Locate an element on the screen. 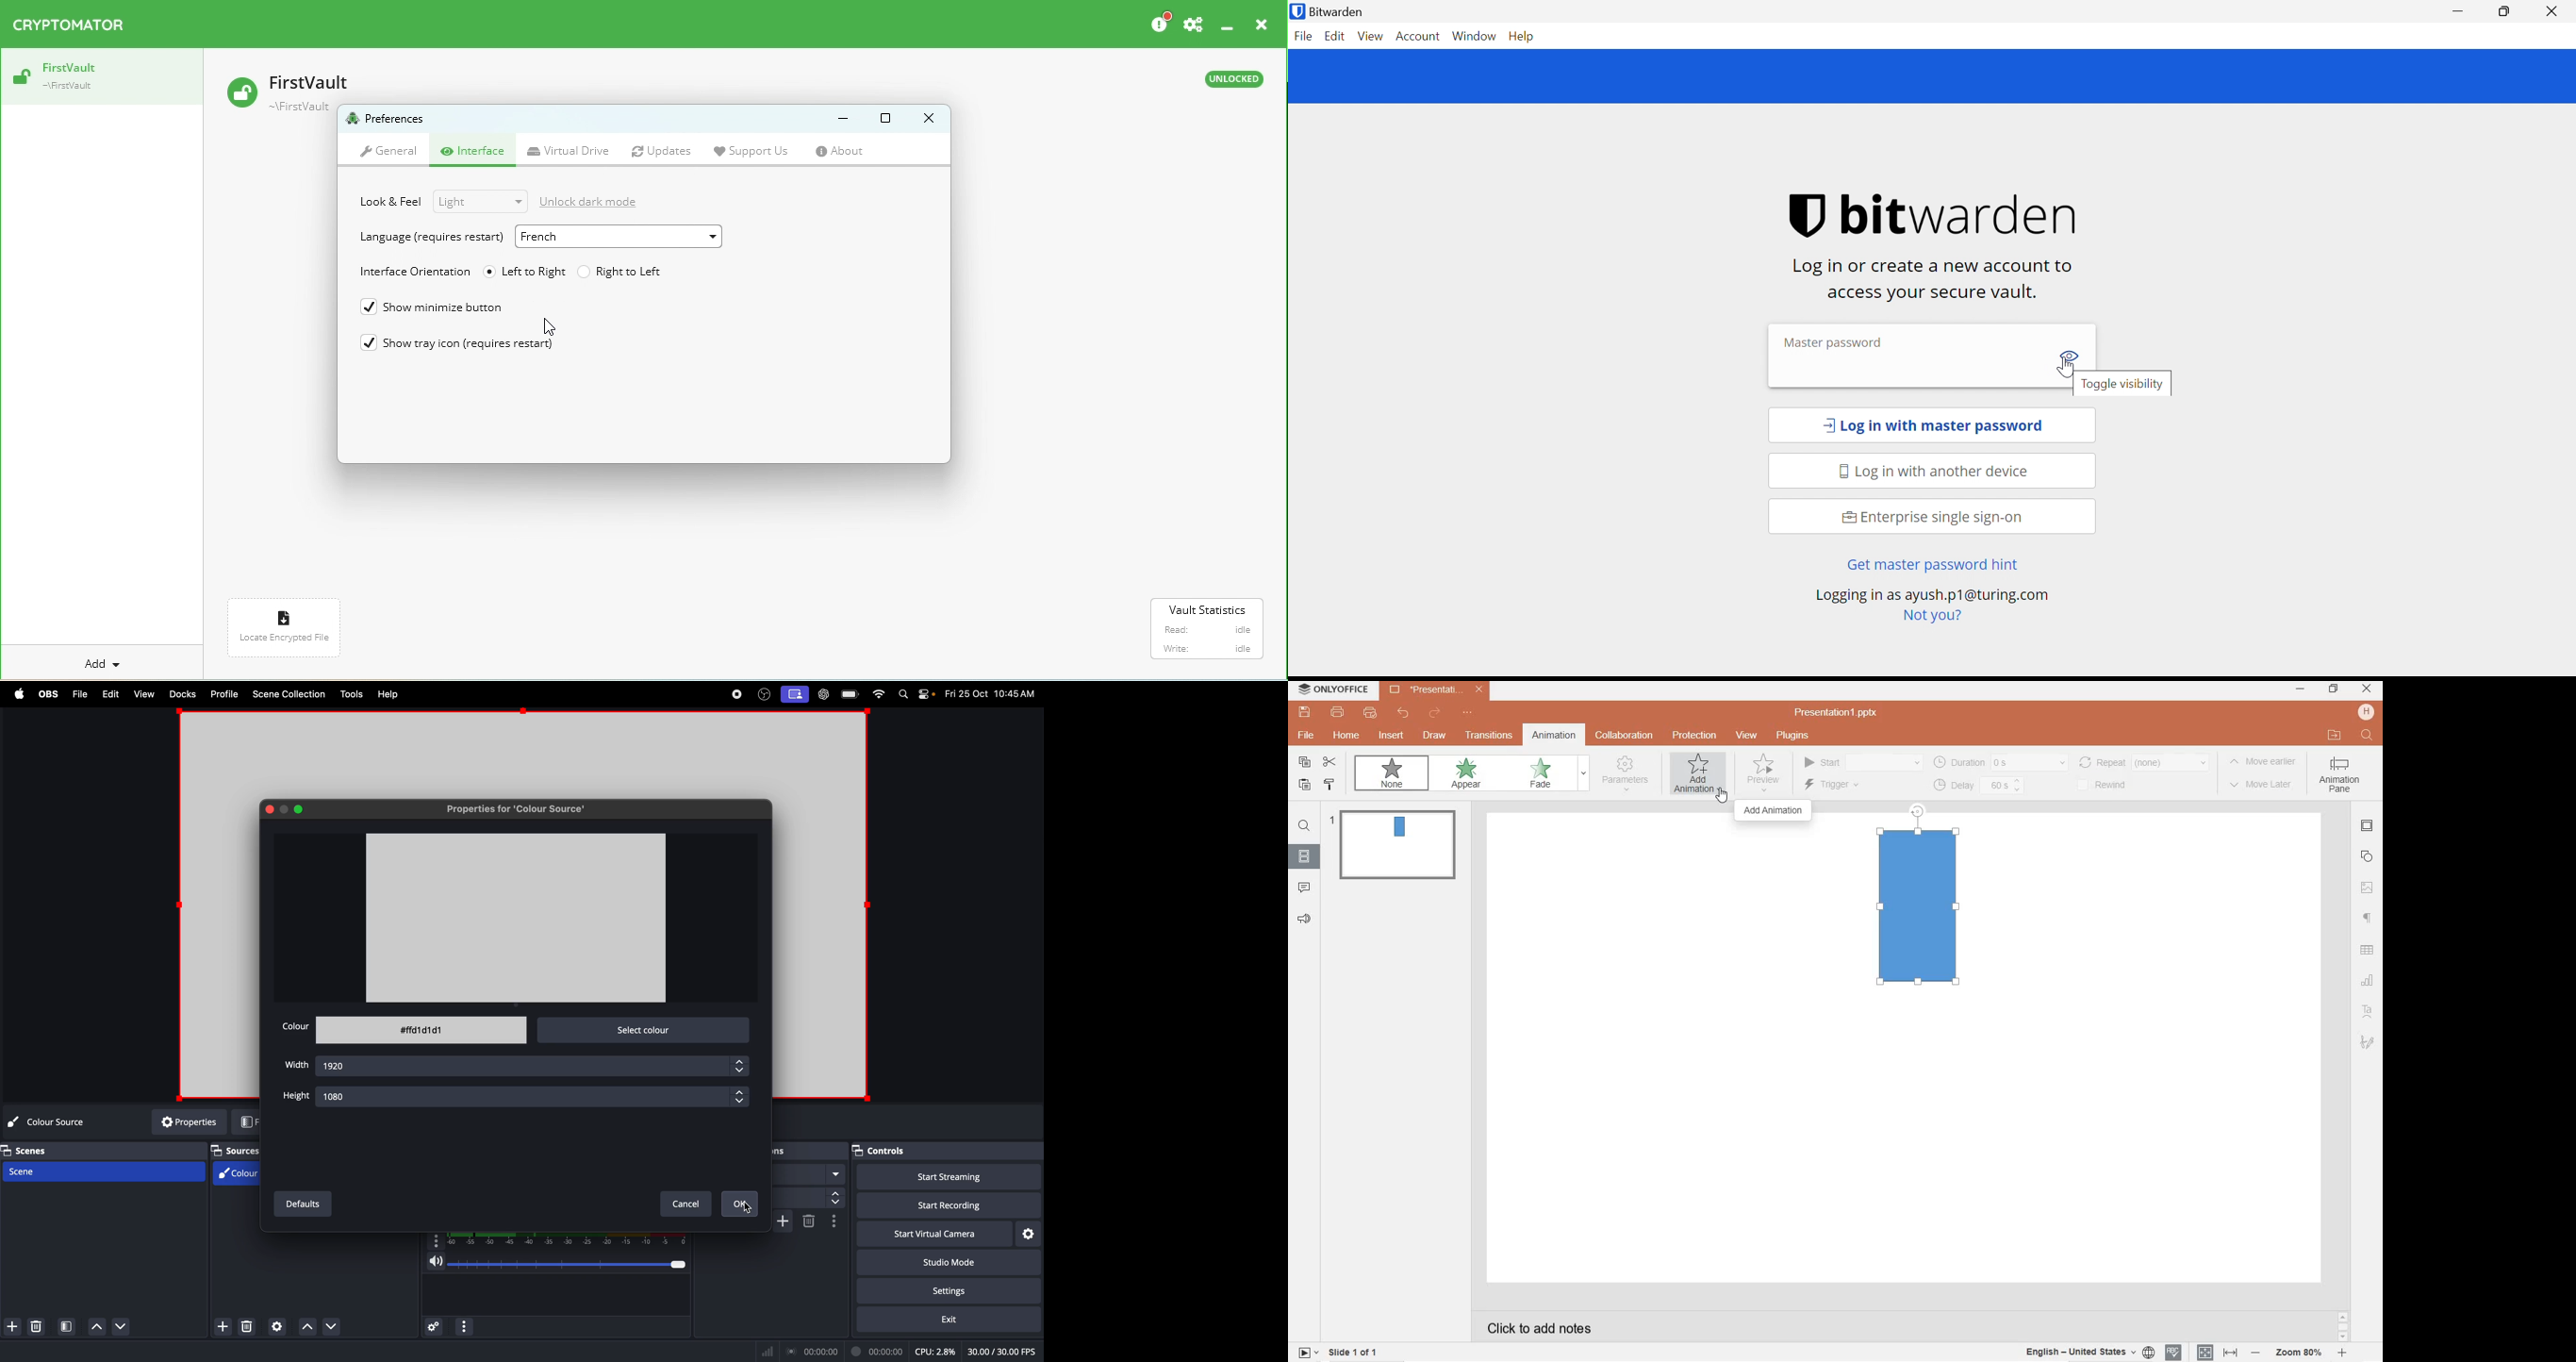 The height and width of the screenshot is (1372, 2576). Scene collection is located at coordinates (291, 693).